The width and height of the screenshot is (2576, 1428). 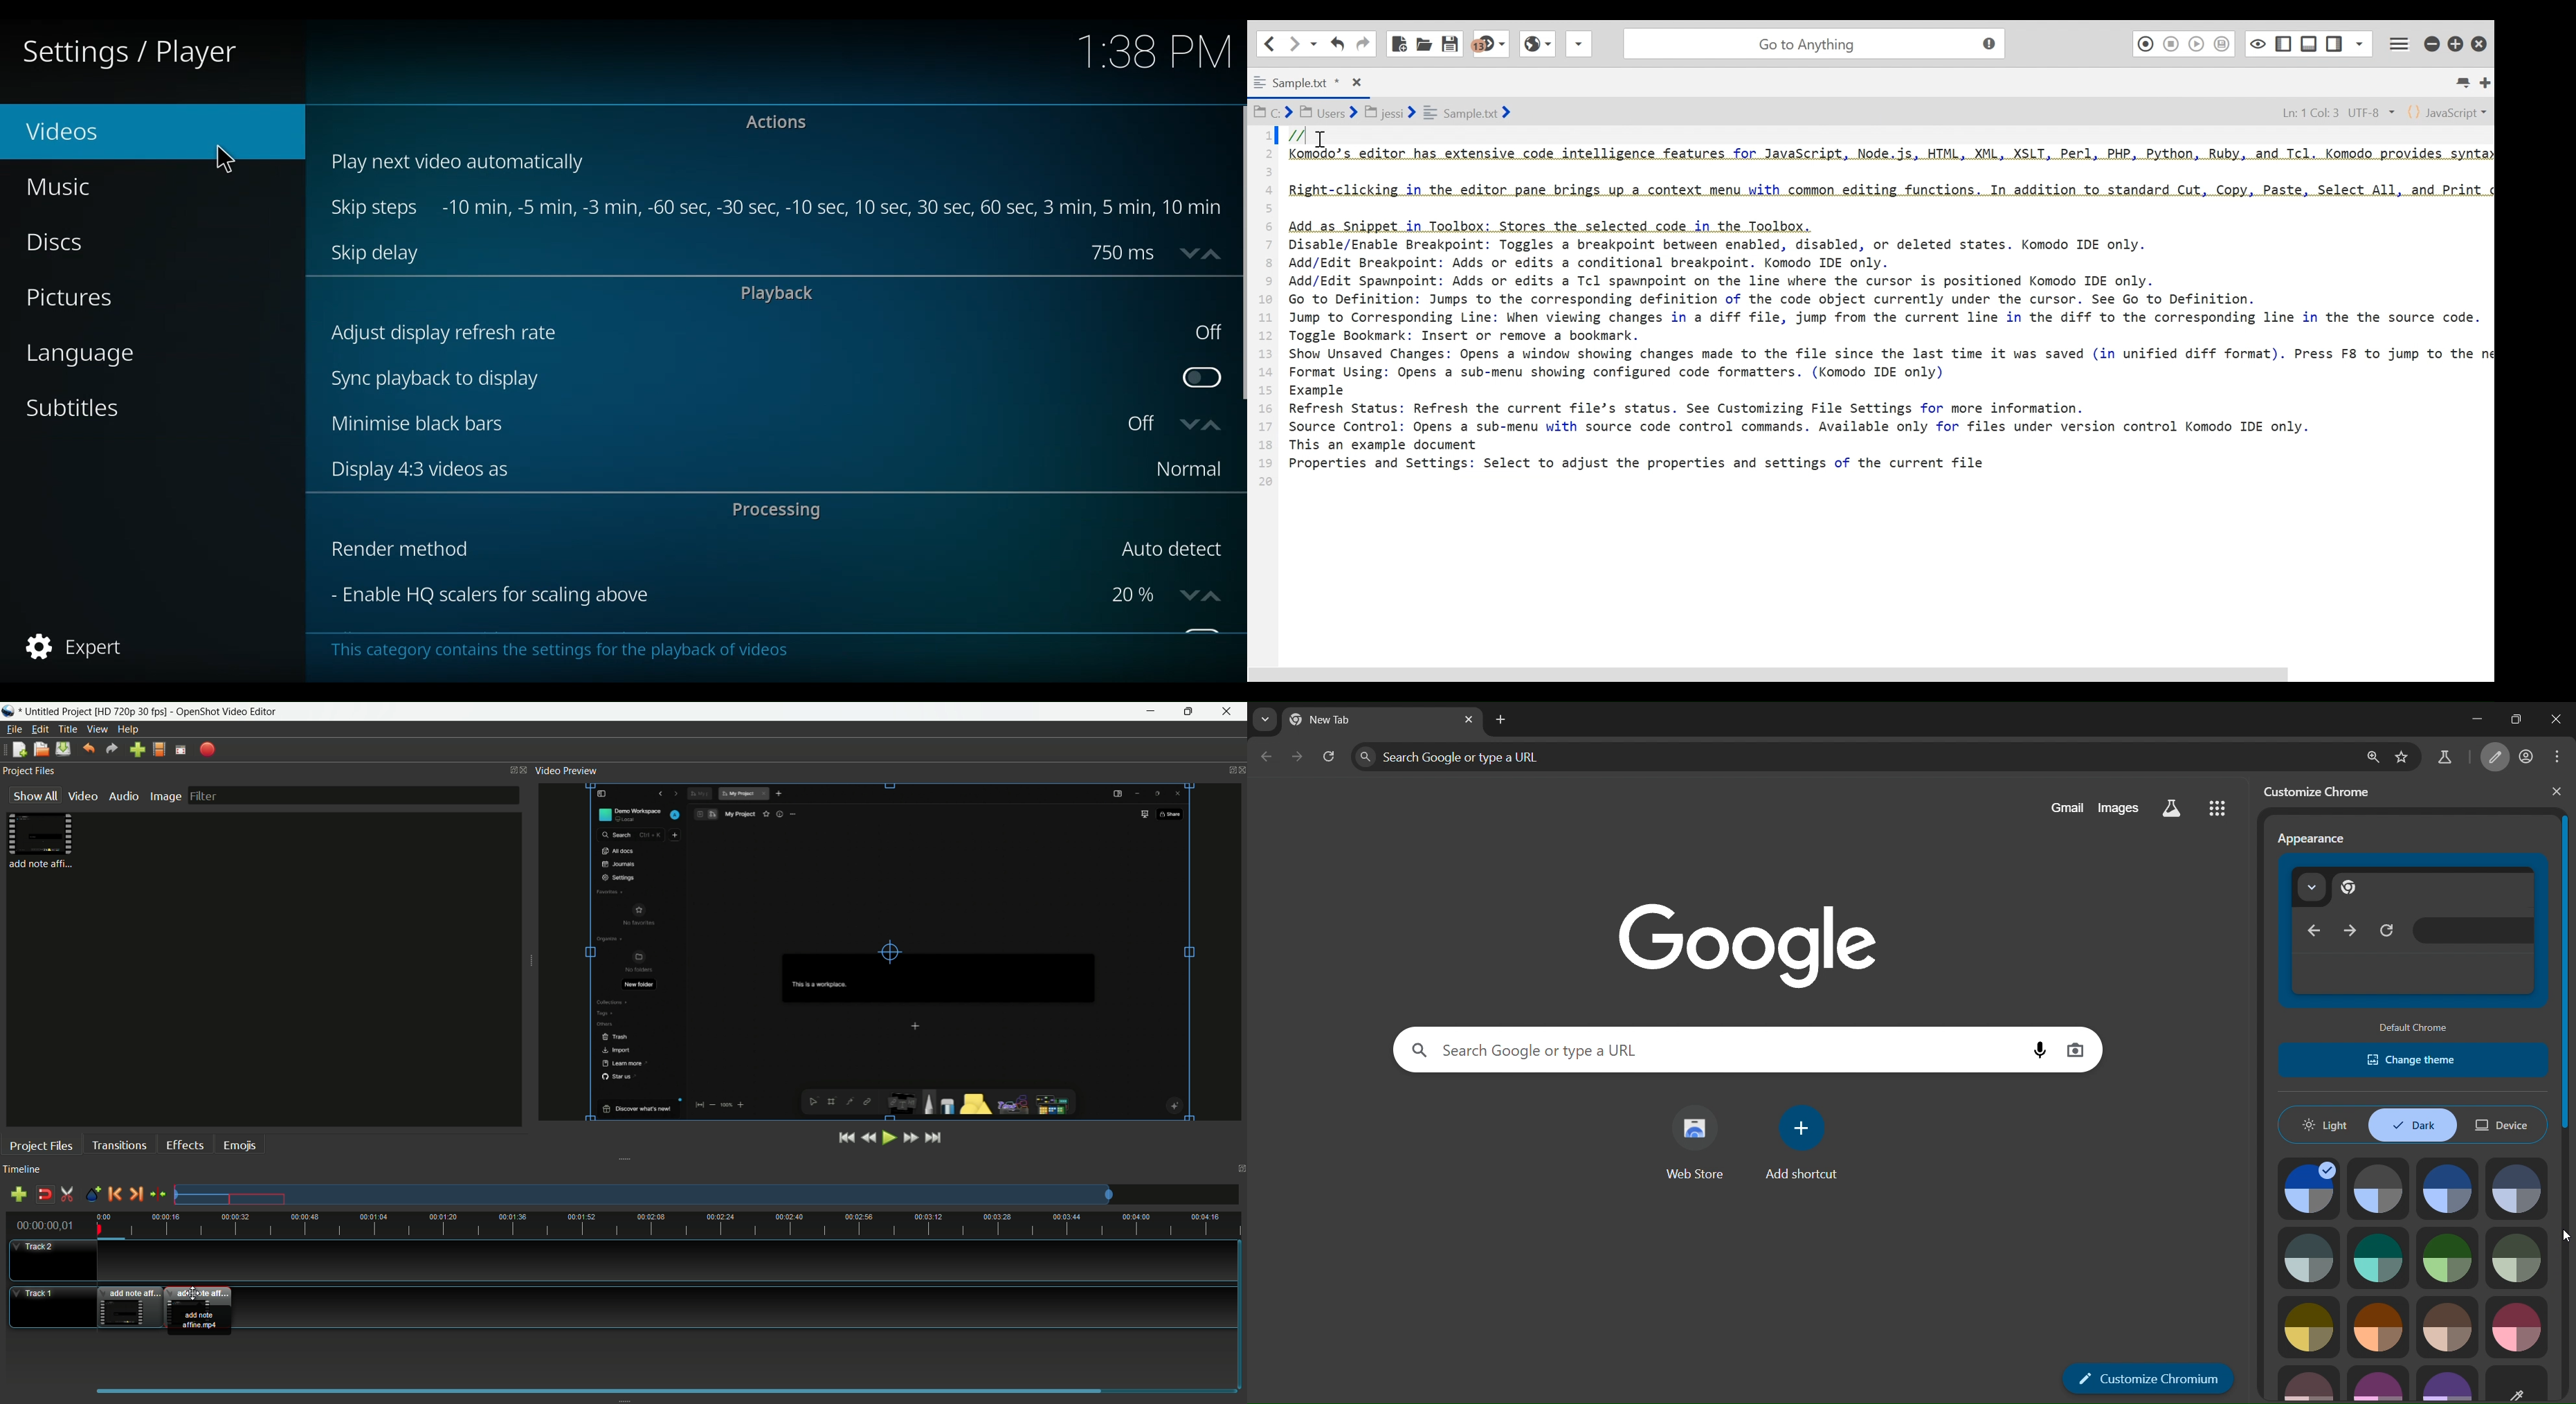 I want to click on Skip delay, so click(x=375, y=254).